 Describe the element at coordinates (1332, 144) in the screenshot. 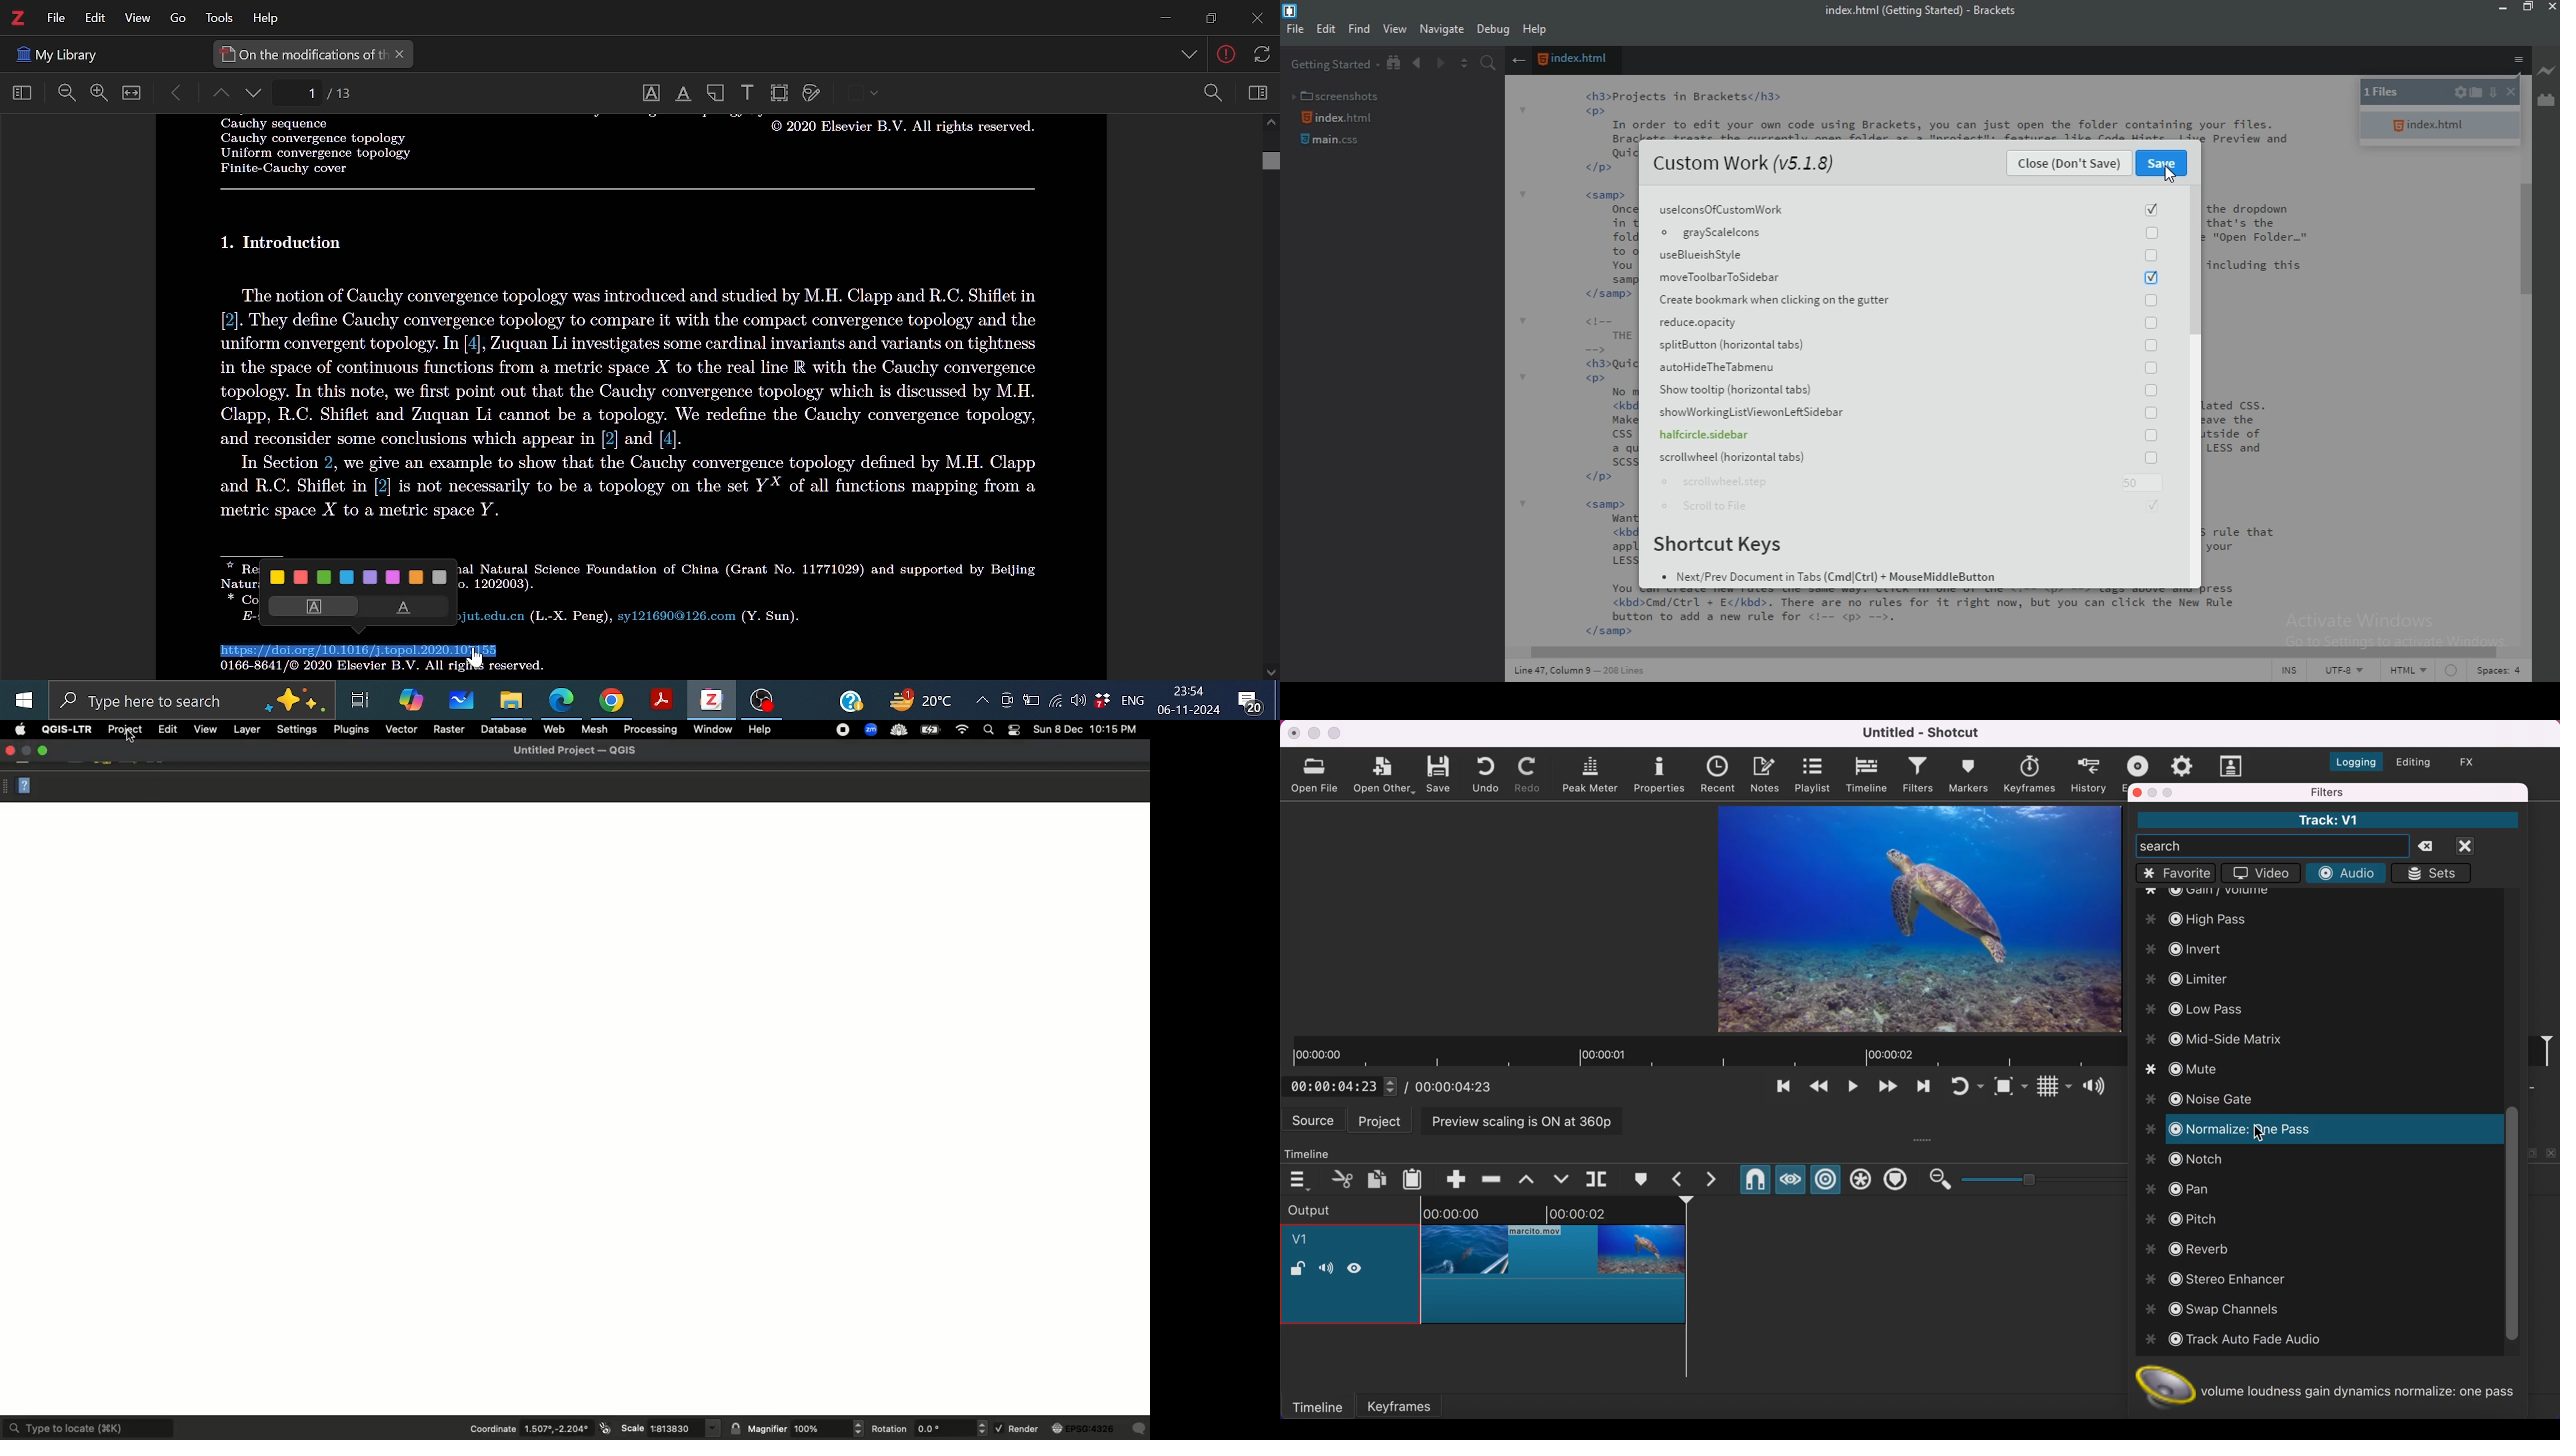

I see `main.css` at that location.